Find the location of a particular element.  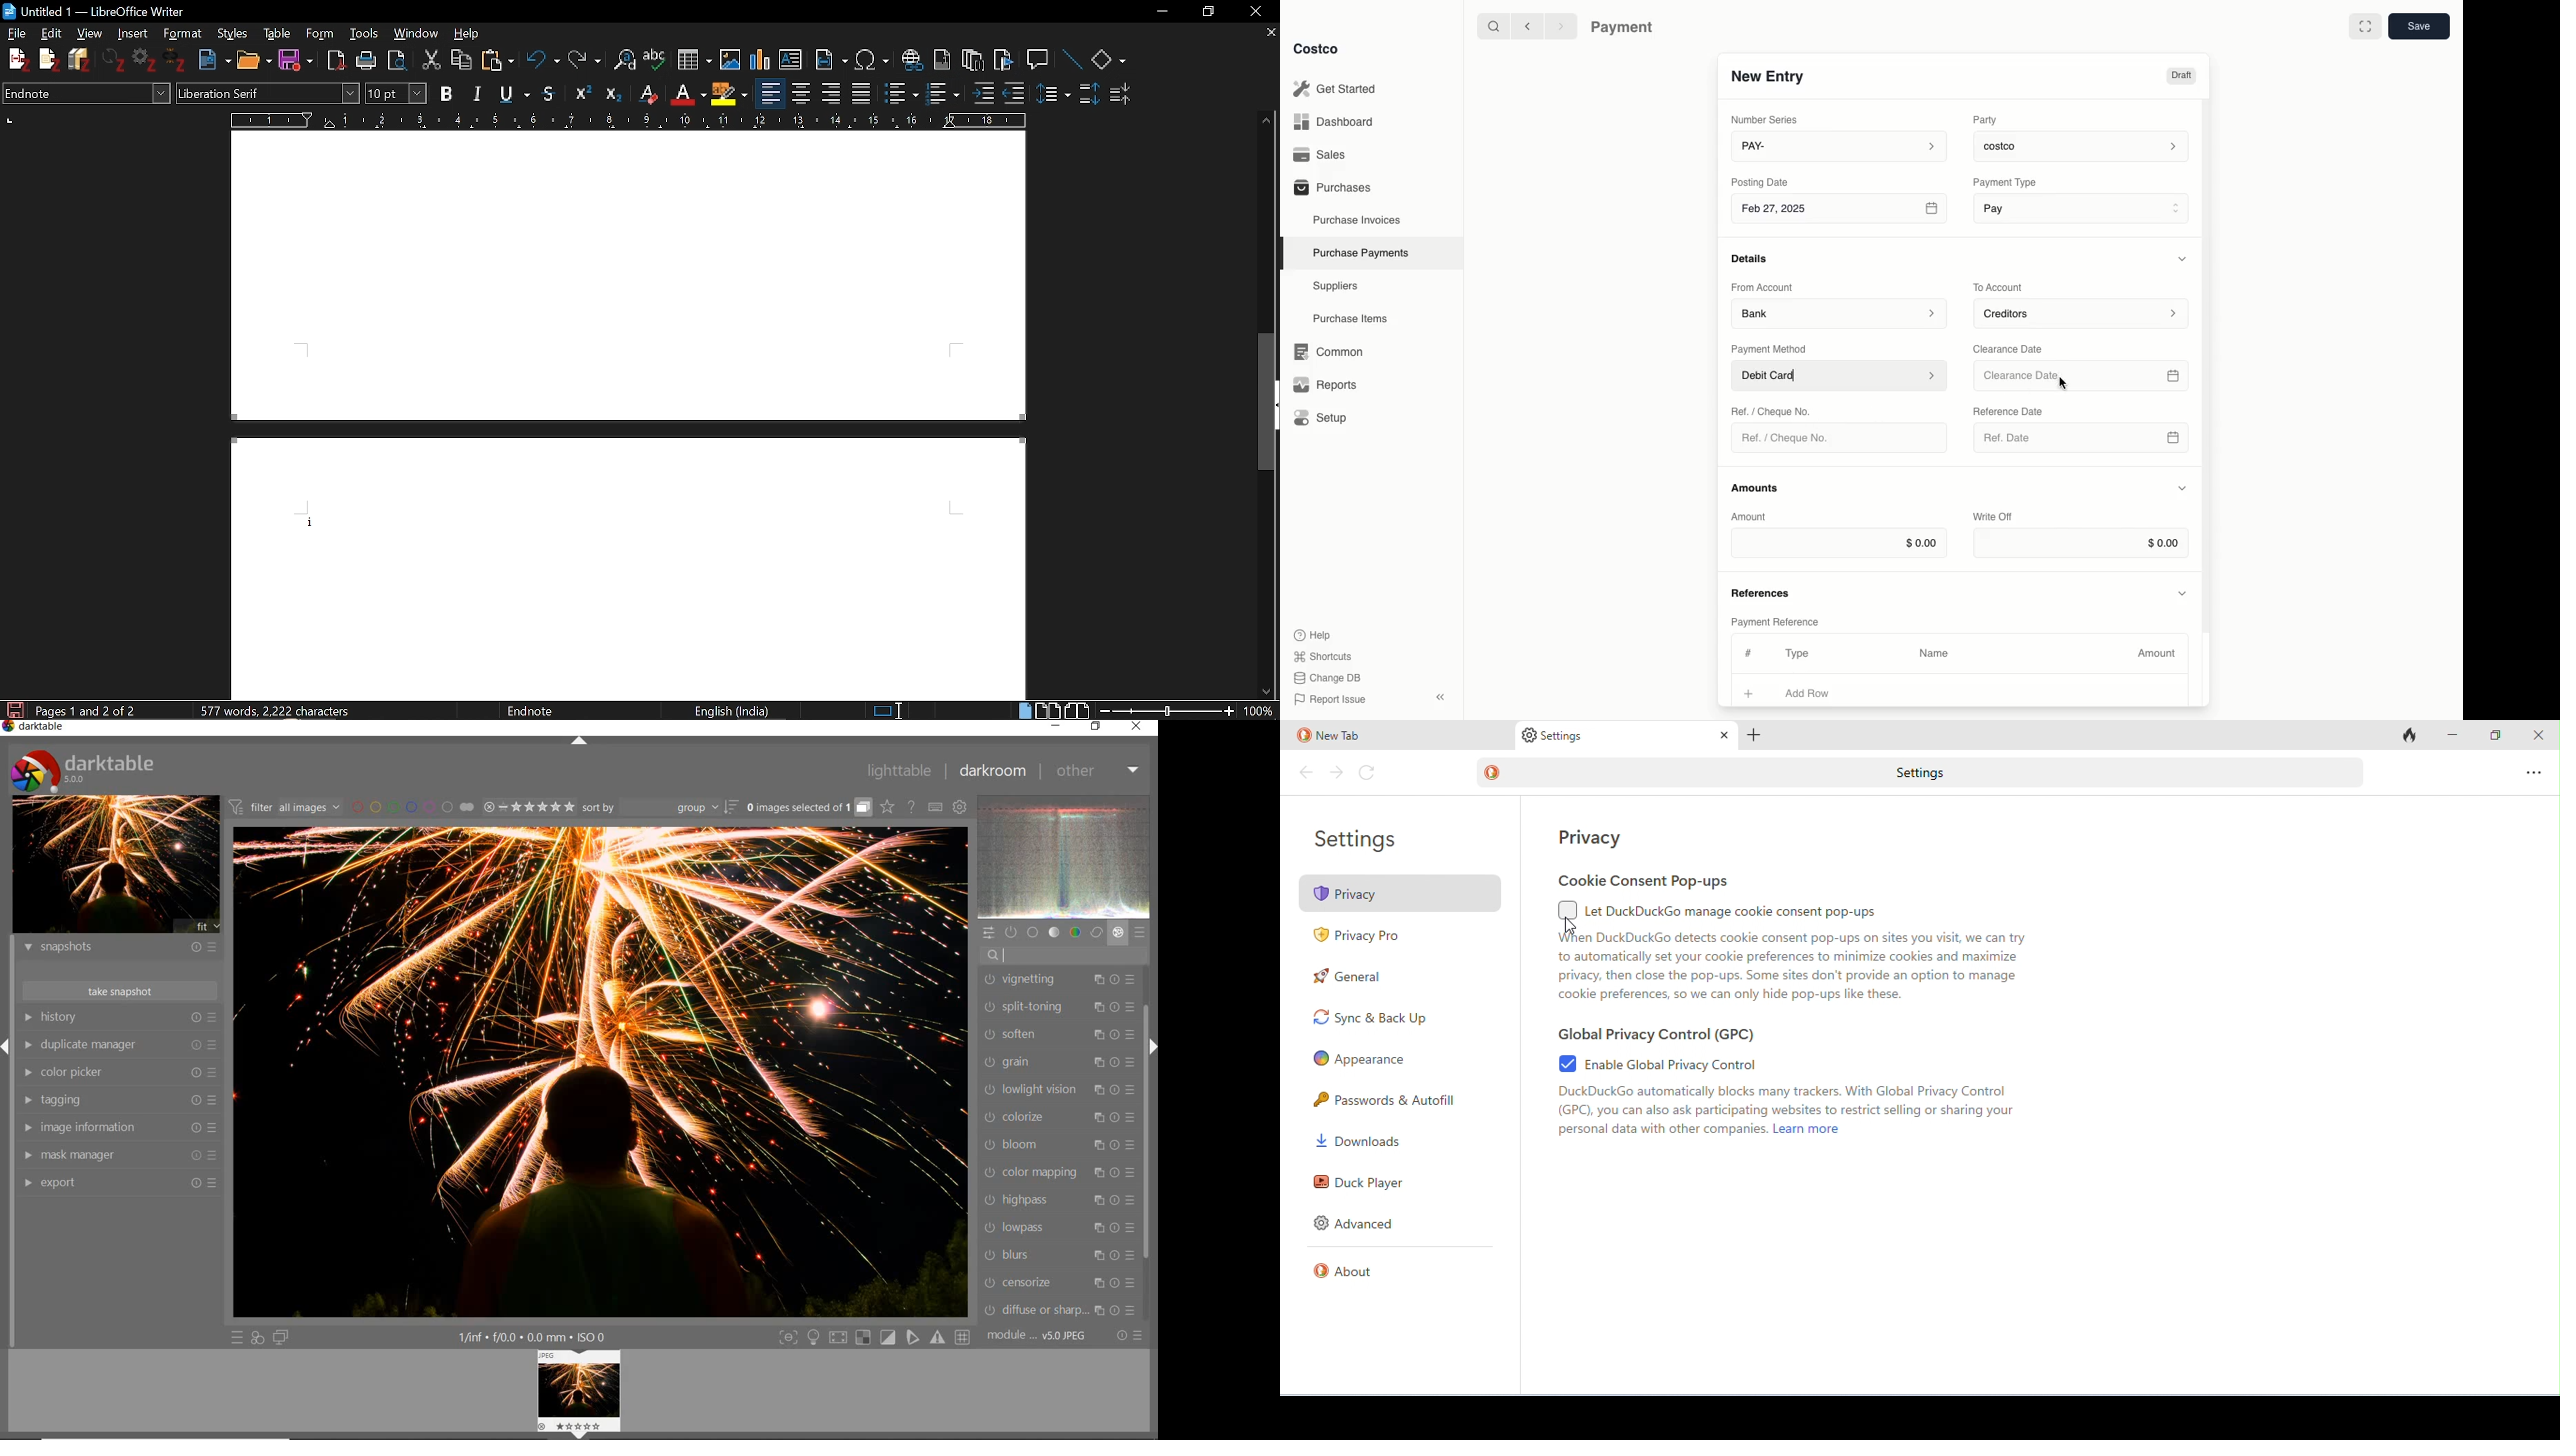

Undo is located at coordinates (543, 61).